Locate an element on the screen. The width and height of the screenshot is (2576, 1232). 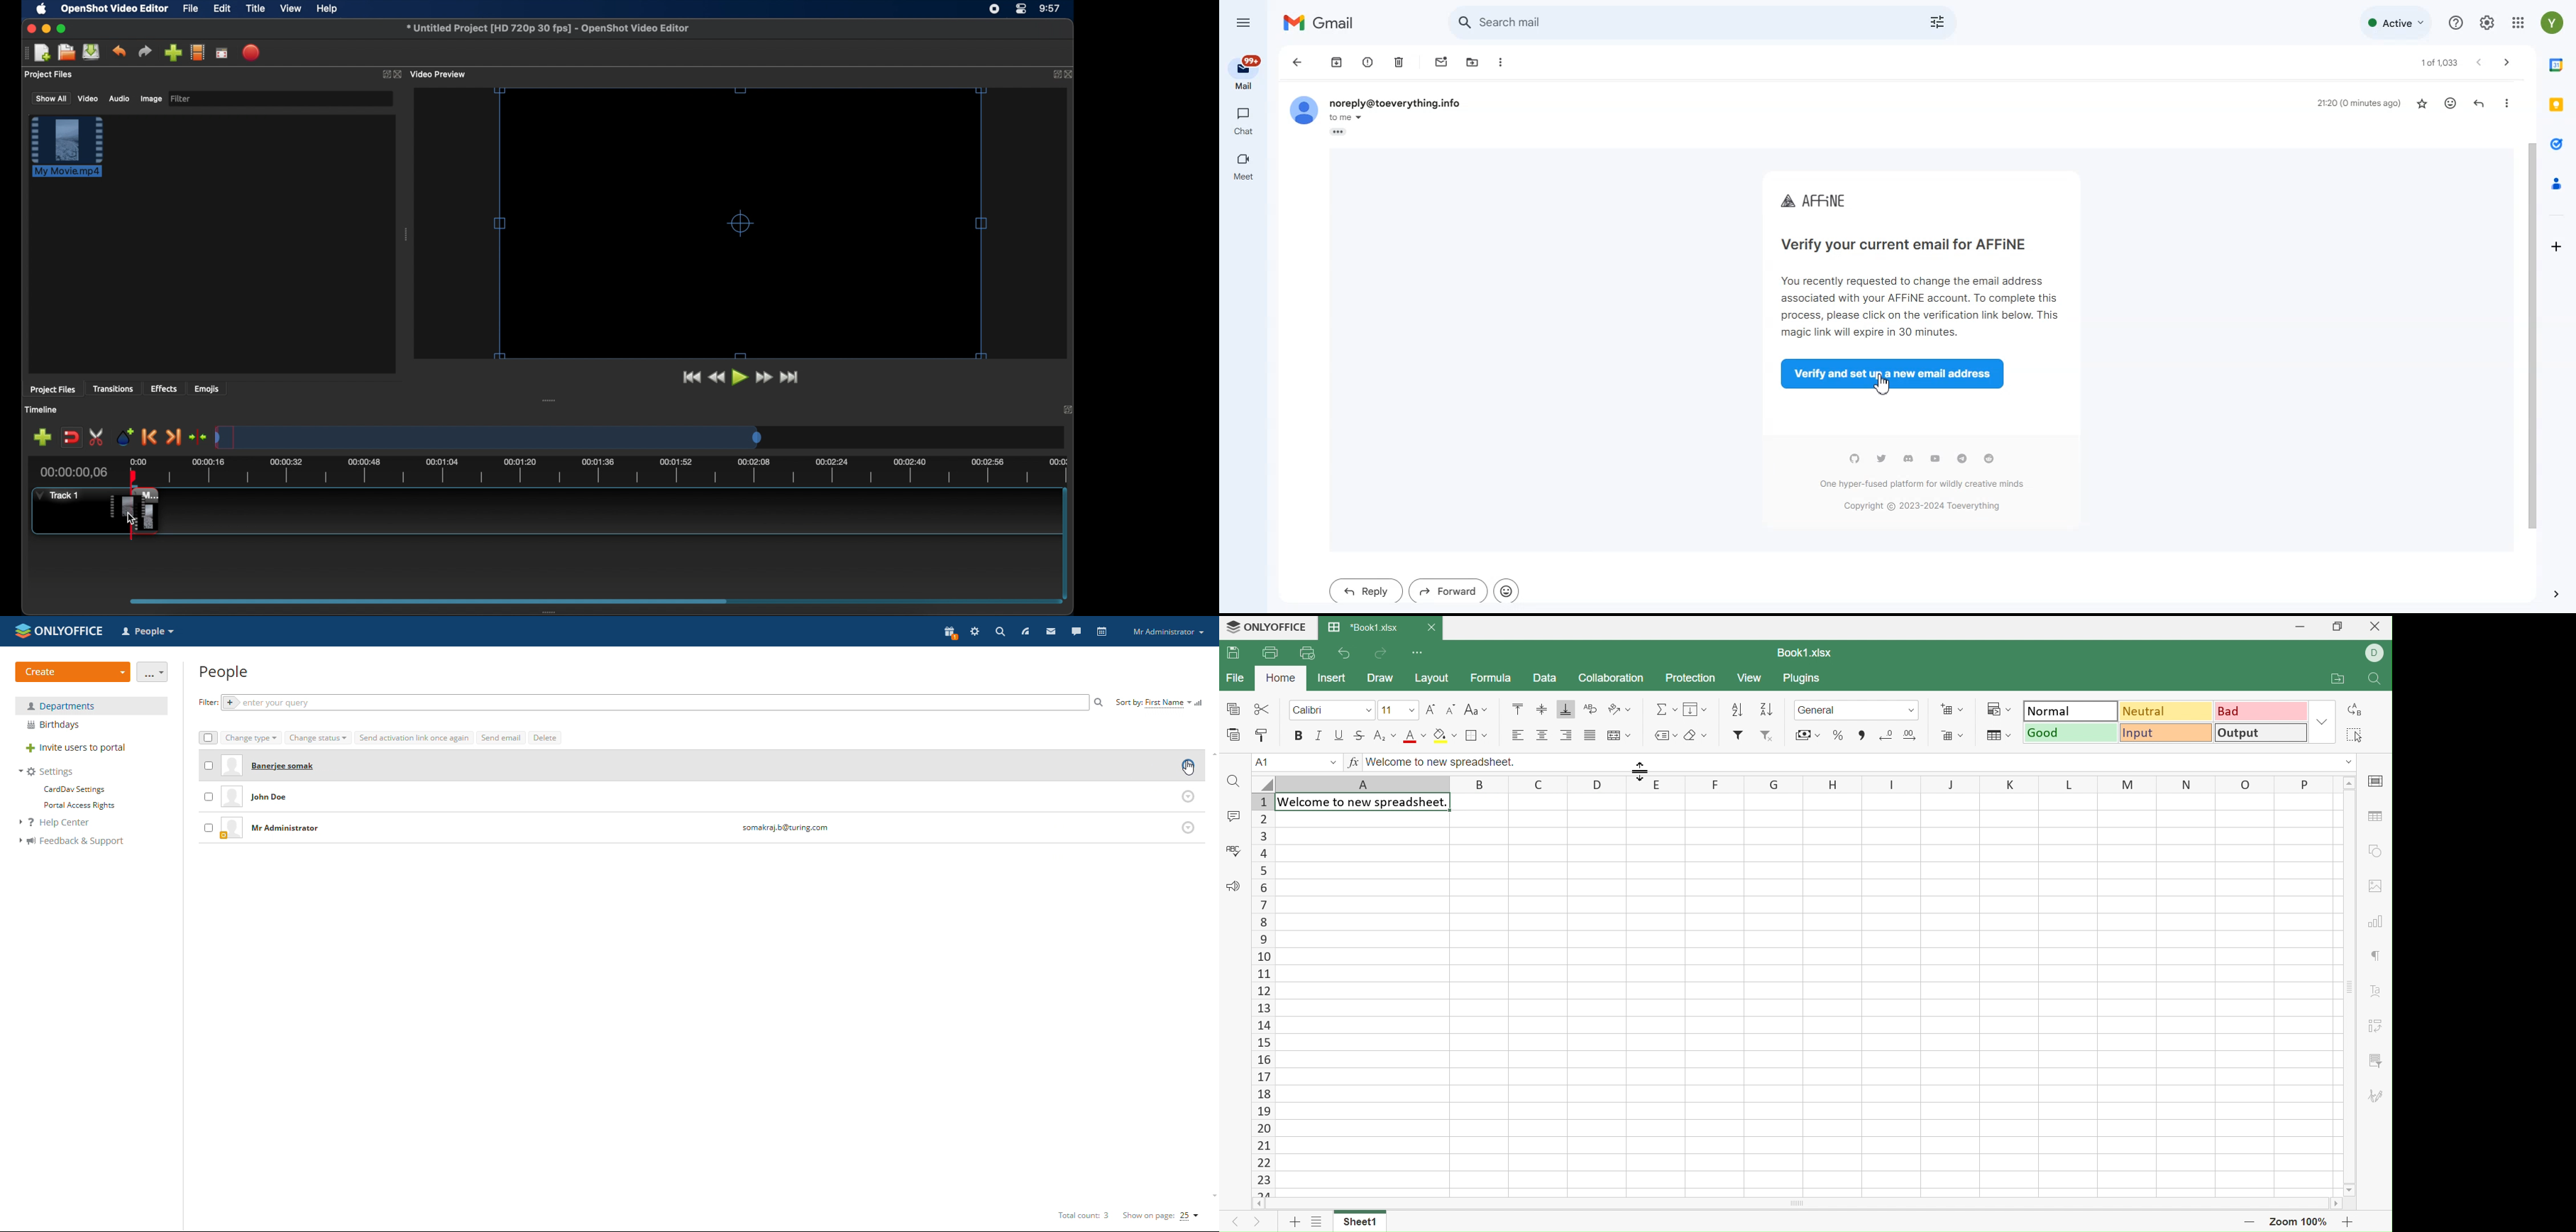
ONLYOFFICE is located at coordinates (1268, 627).